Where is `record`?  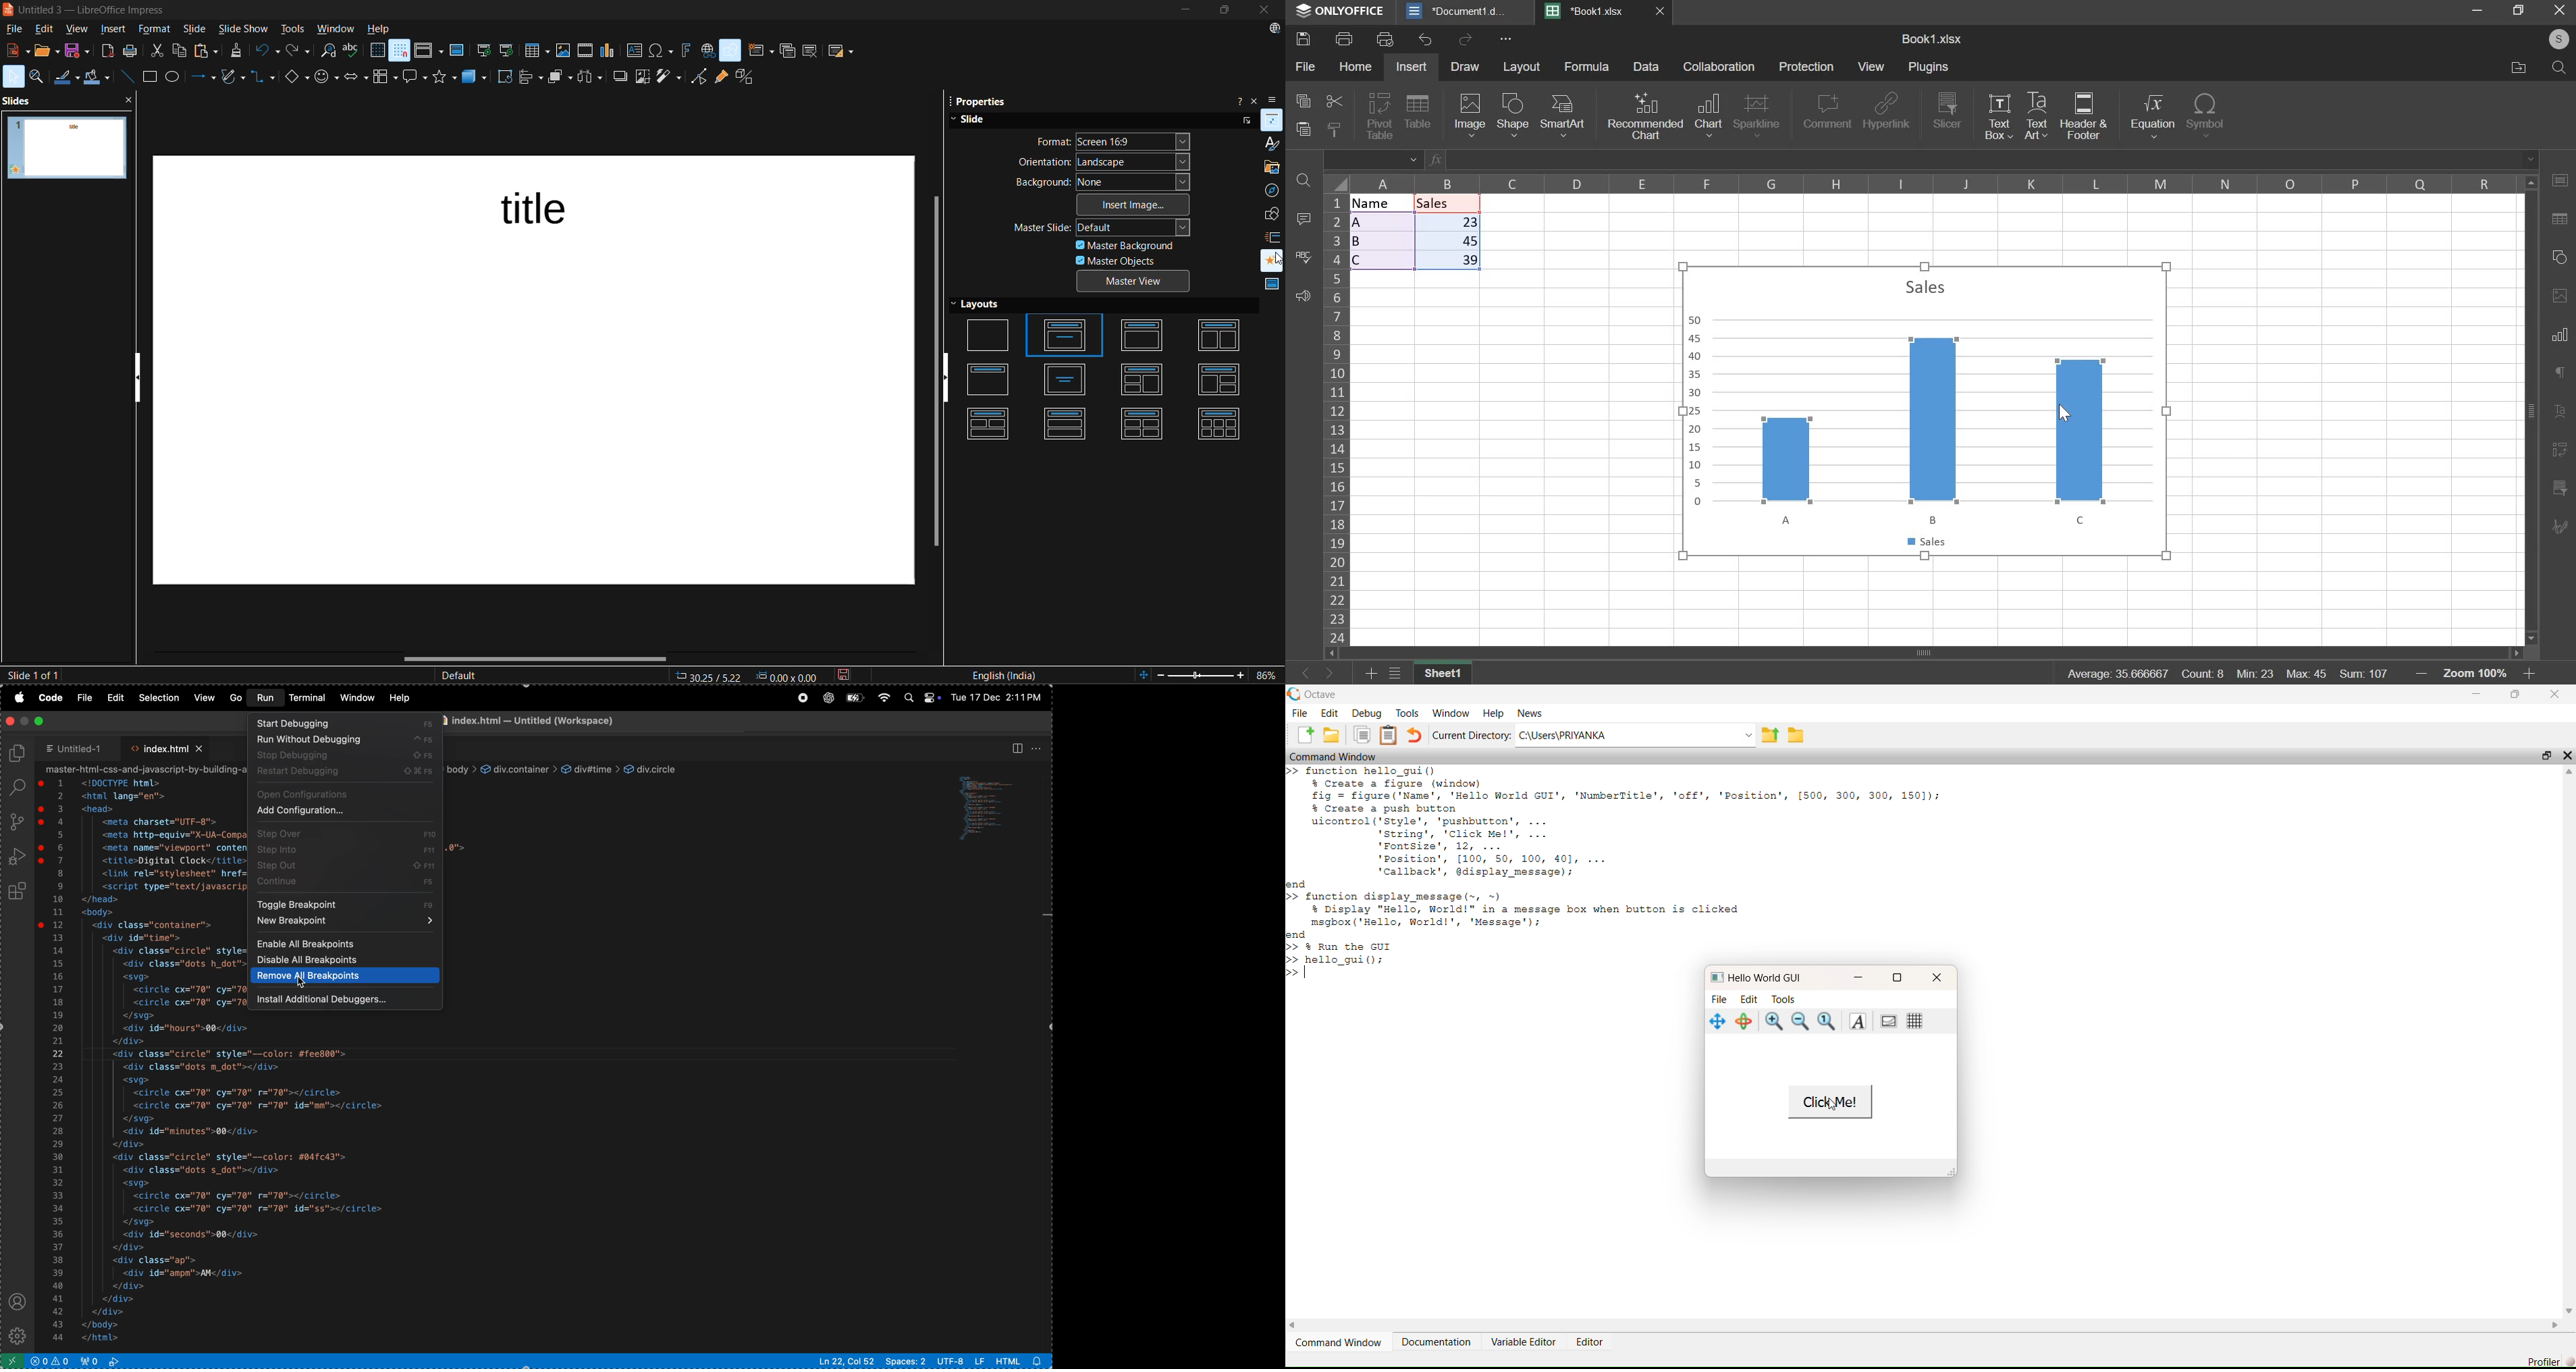
record is located at coordinates (802, 698).